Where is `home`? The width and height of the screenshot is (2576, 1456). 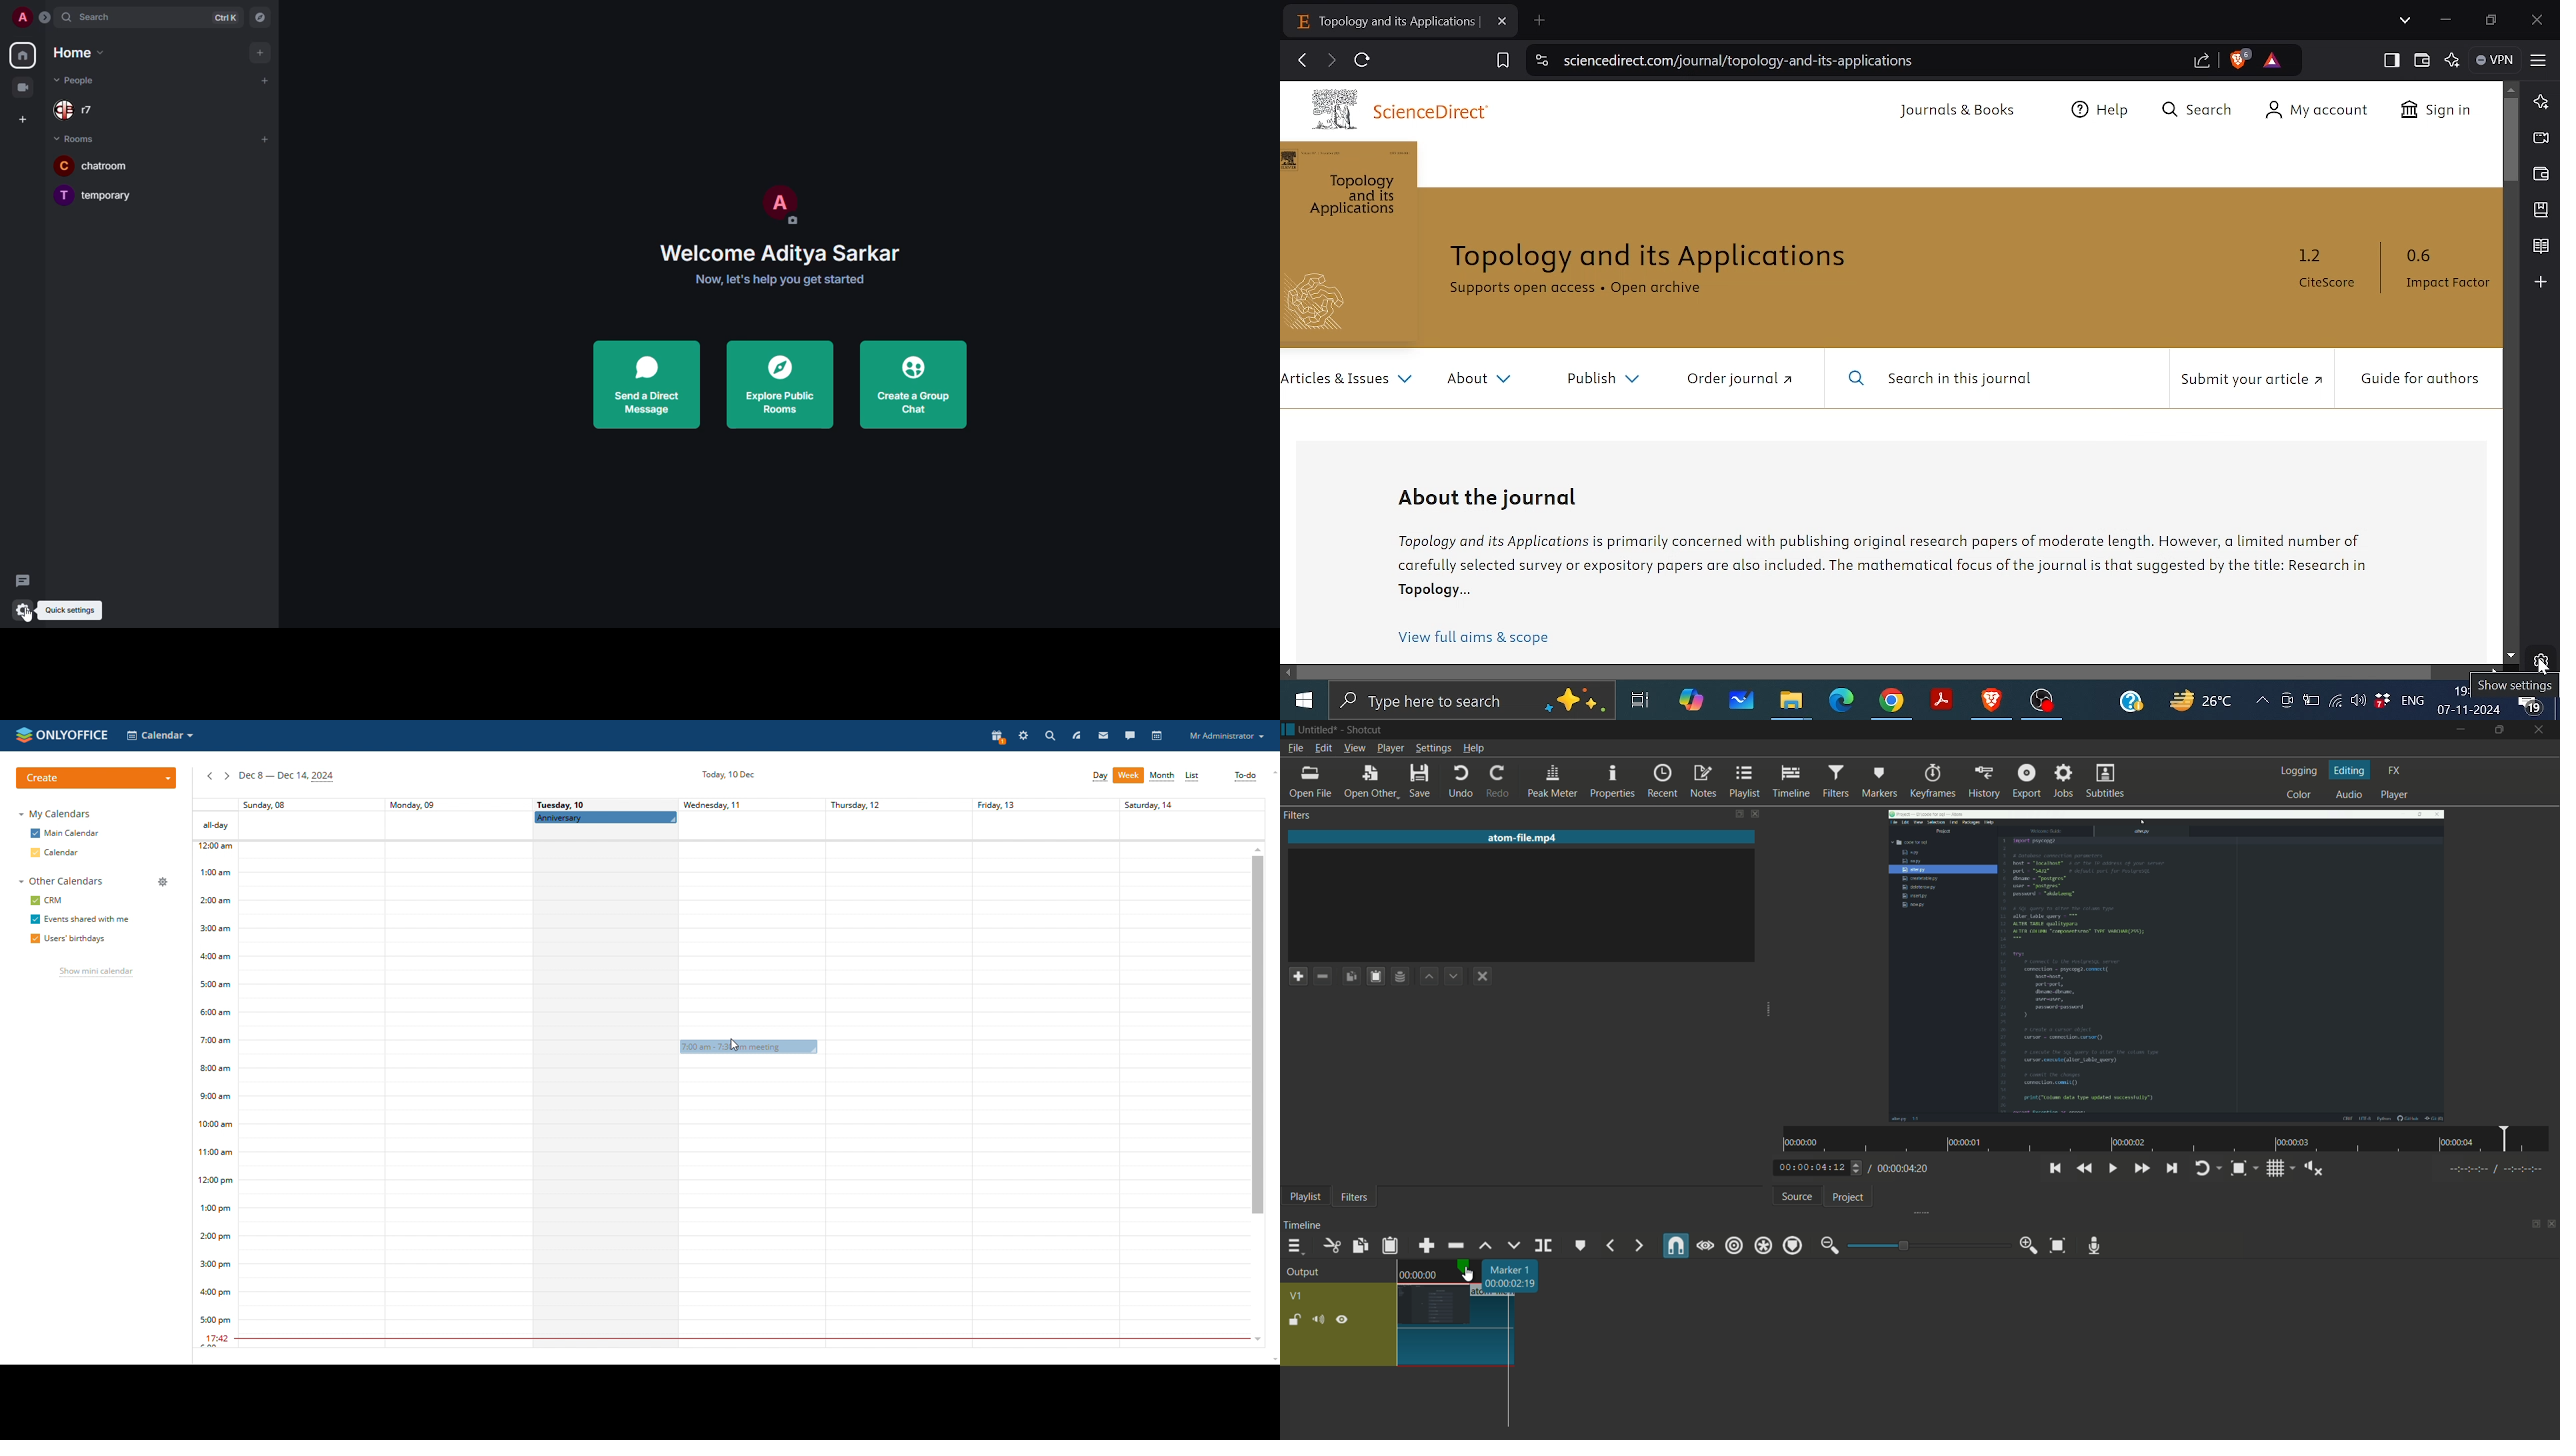 home is located at coordinates (76, 51).